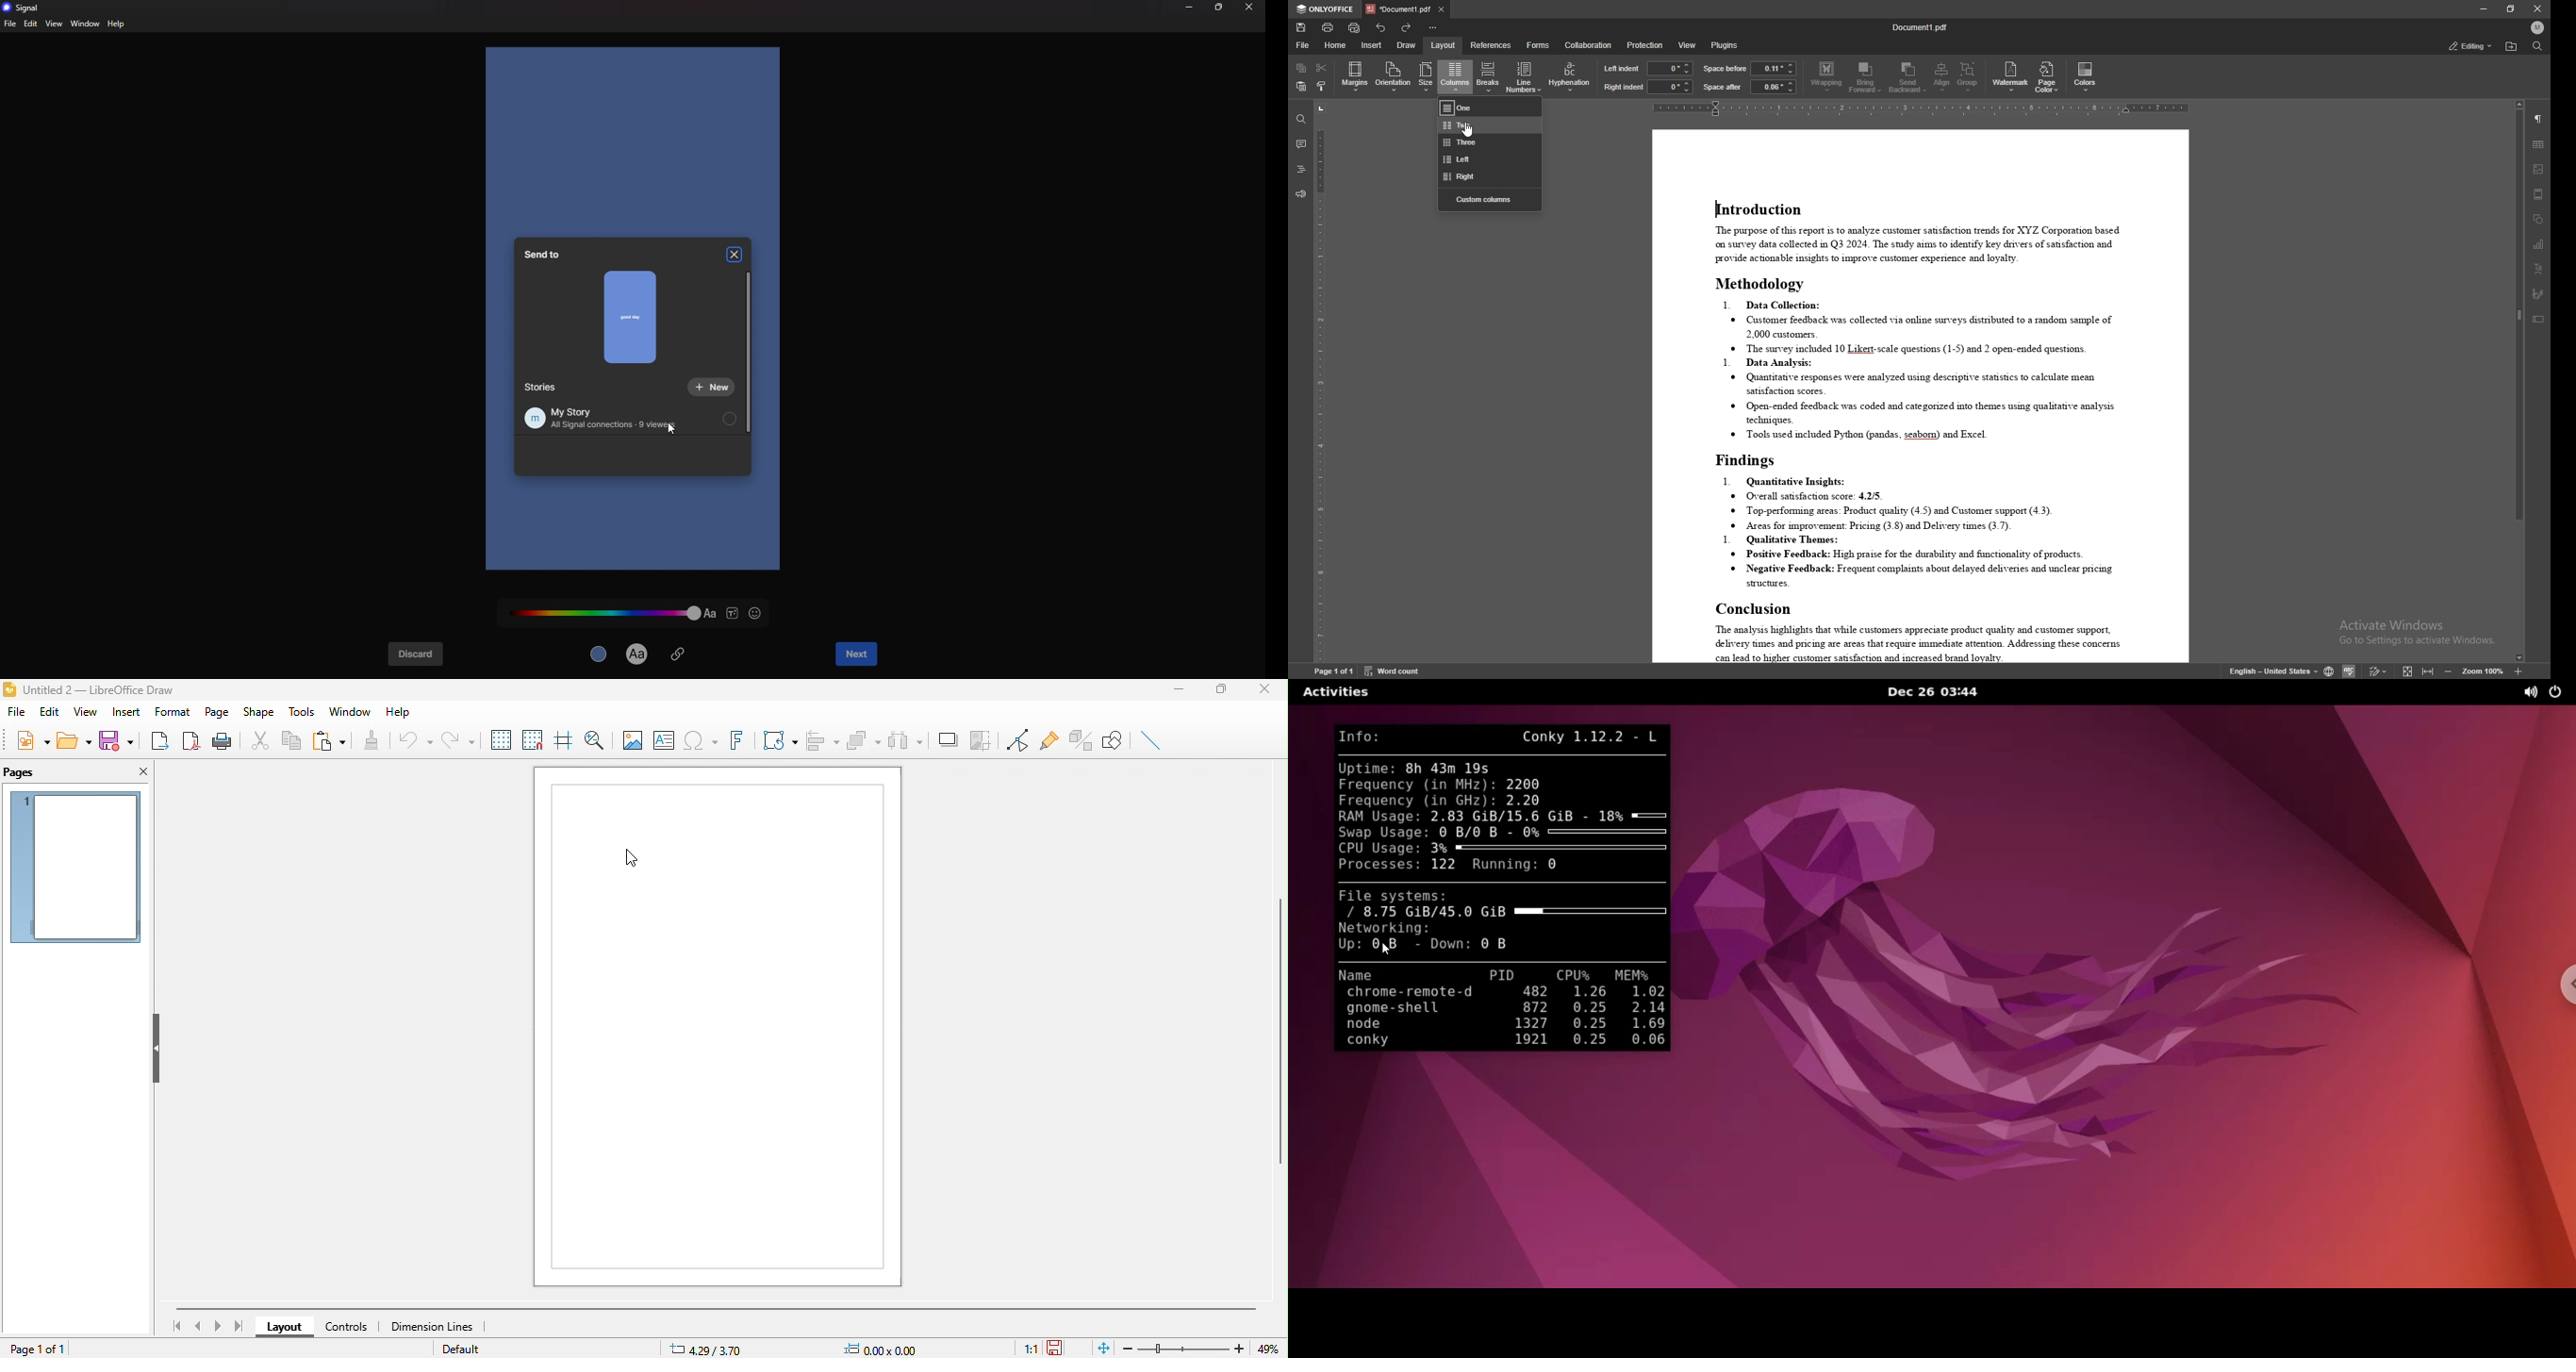  I want to click on minimize, so click(1176, 690).